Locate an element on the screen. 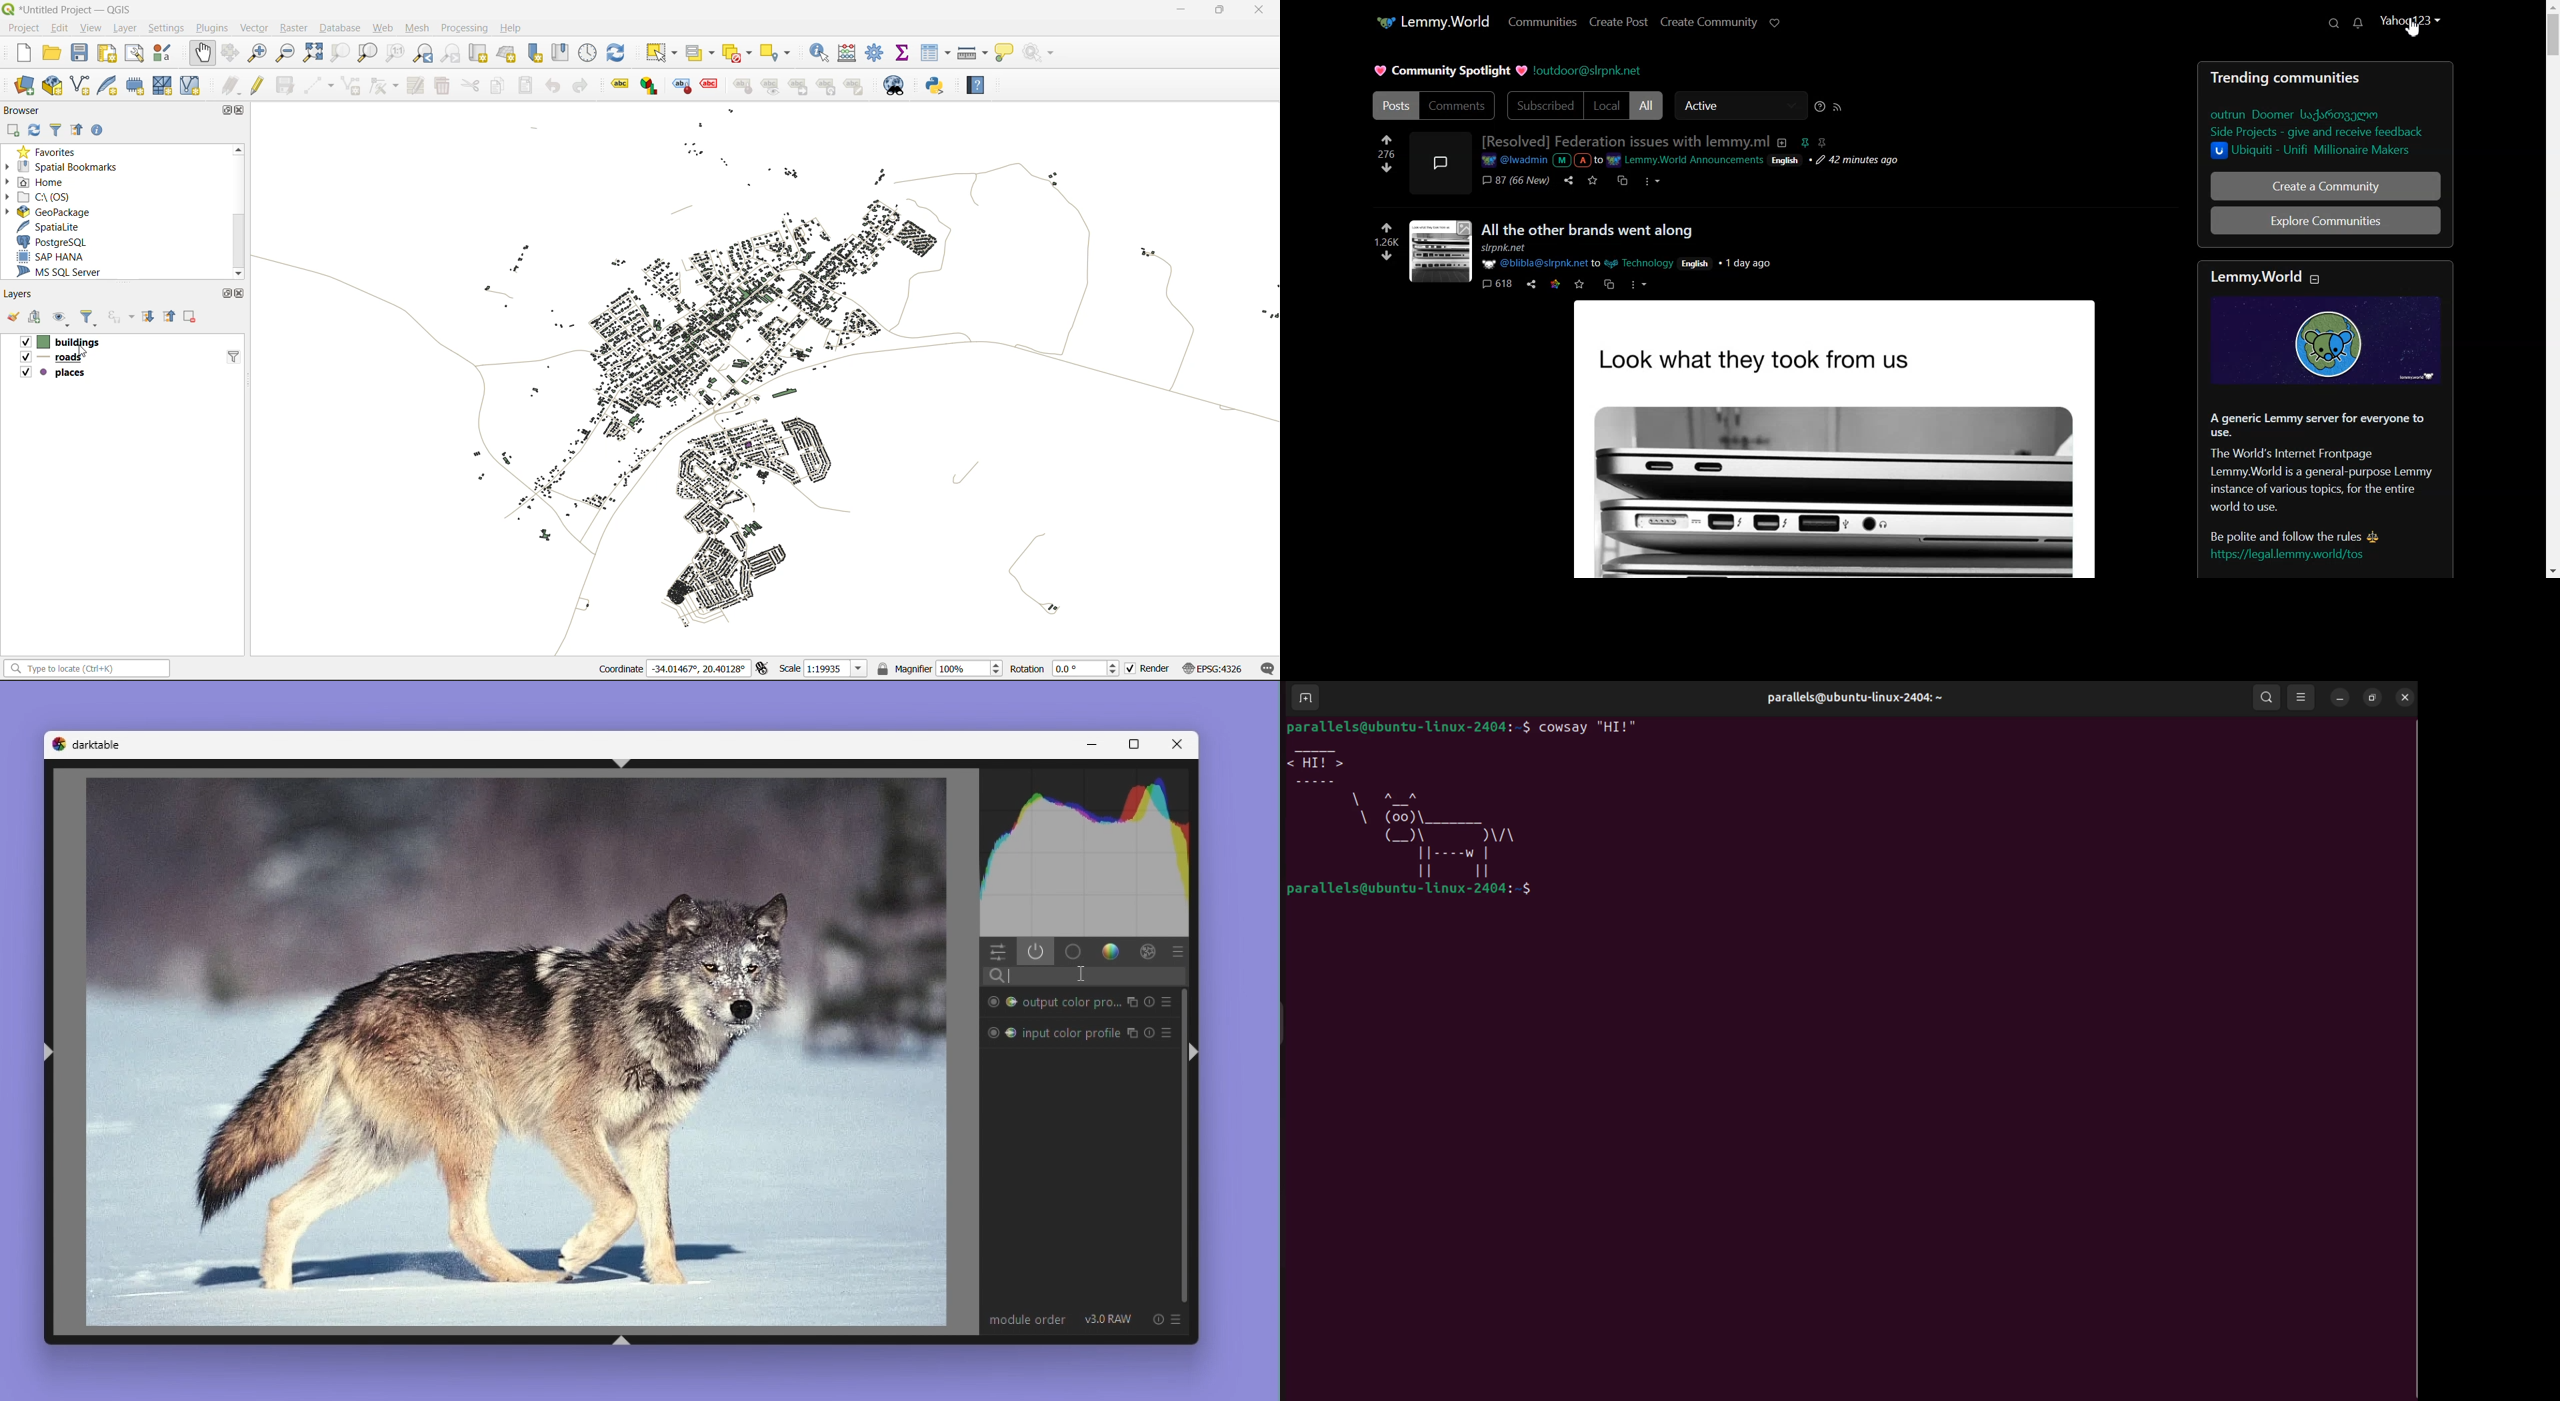 The image size is (2576, 1428). show spatial bookmark is located at coordinates (563, 53).